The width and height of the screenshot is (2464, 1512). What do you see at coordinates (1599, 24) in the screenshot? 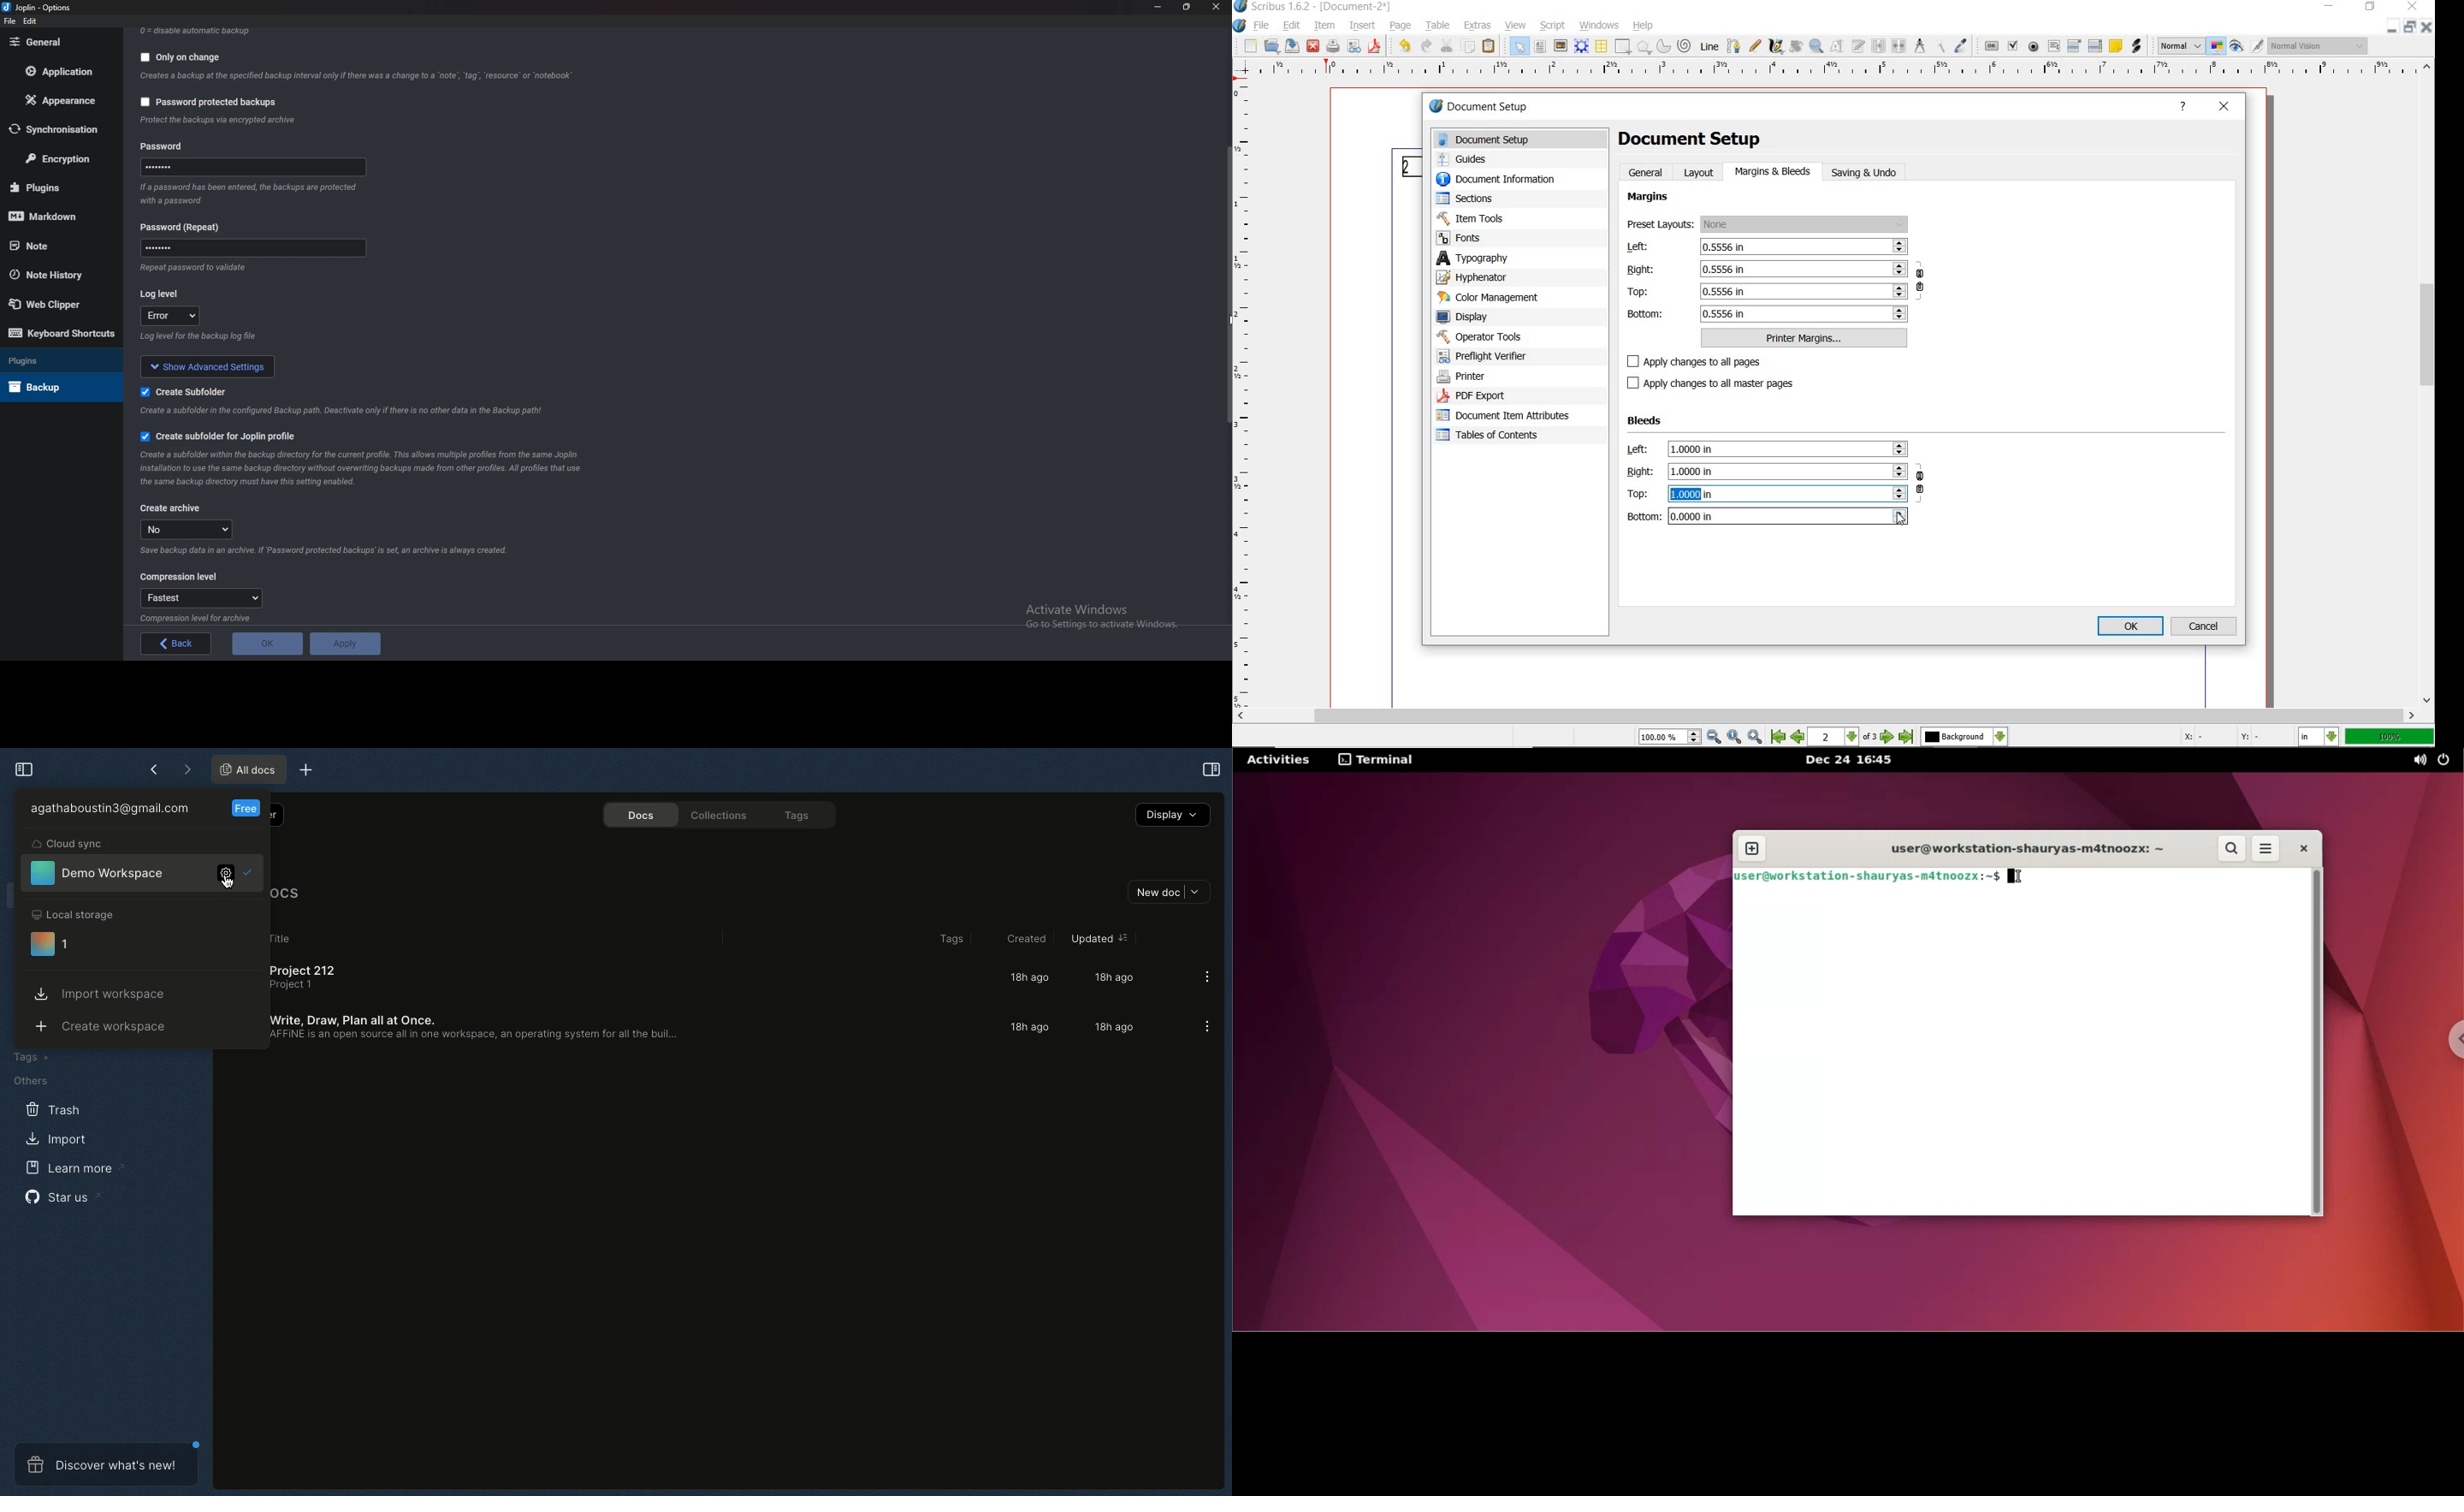
I see `windows` at bounding box center [1599, 24].